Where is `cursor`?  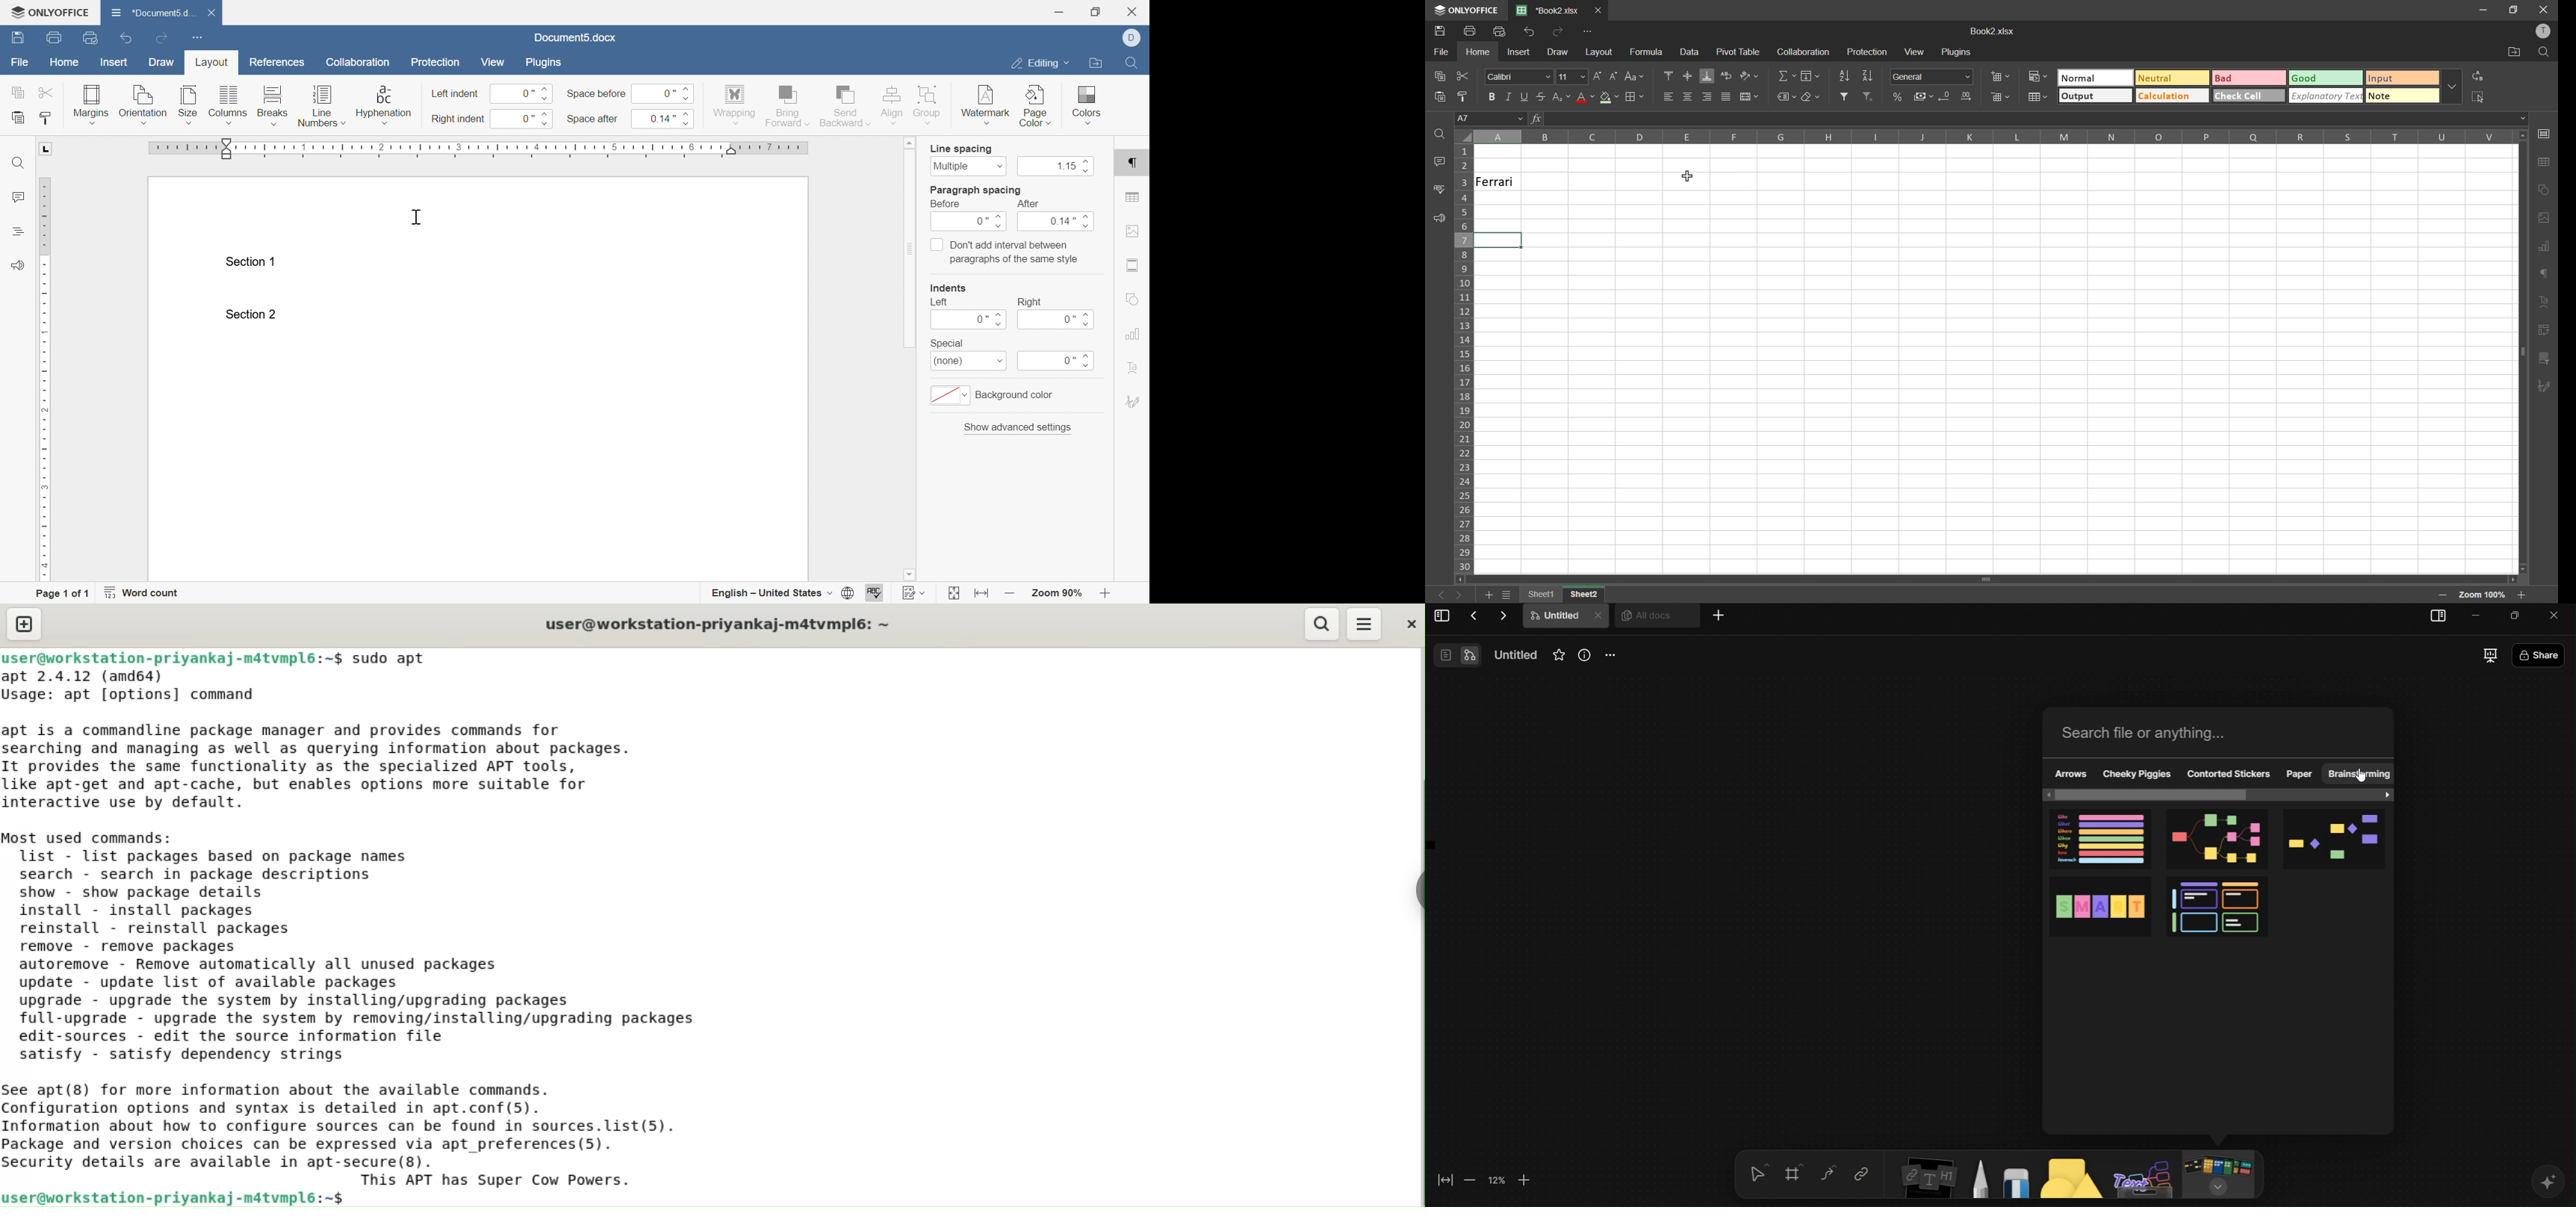 cursor is located at coordinates (415, 216).